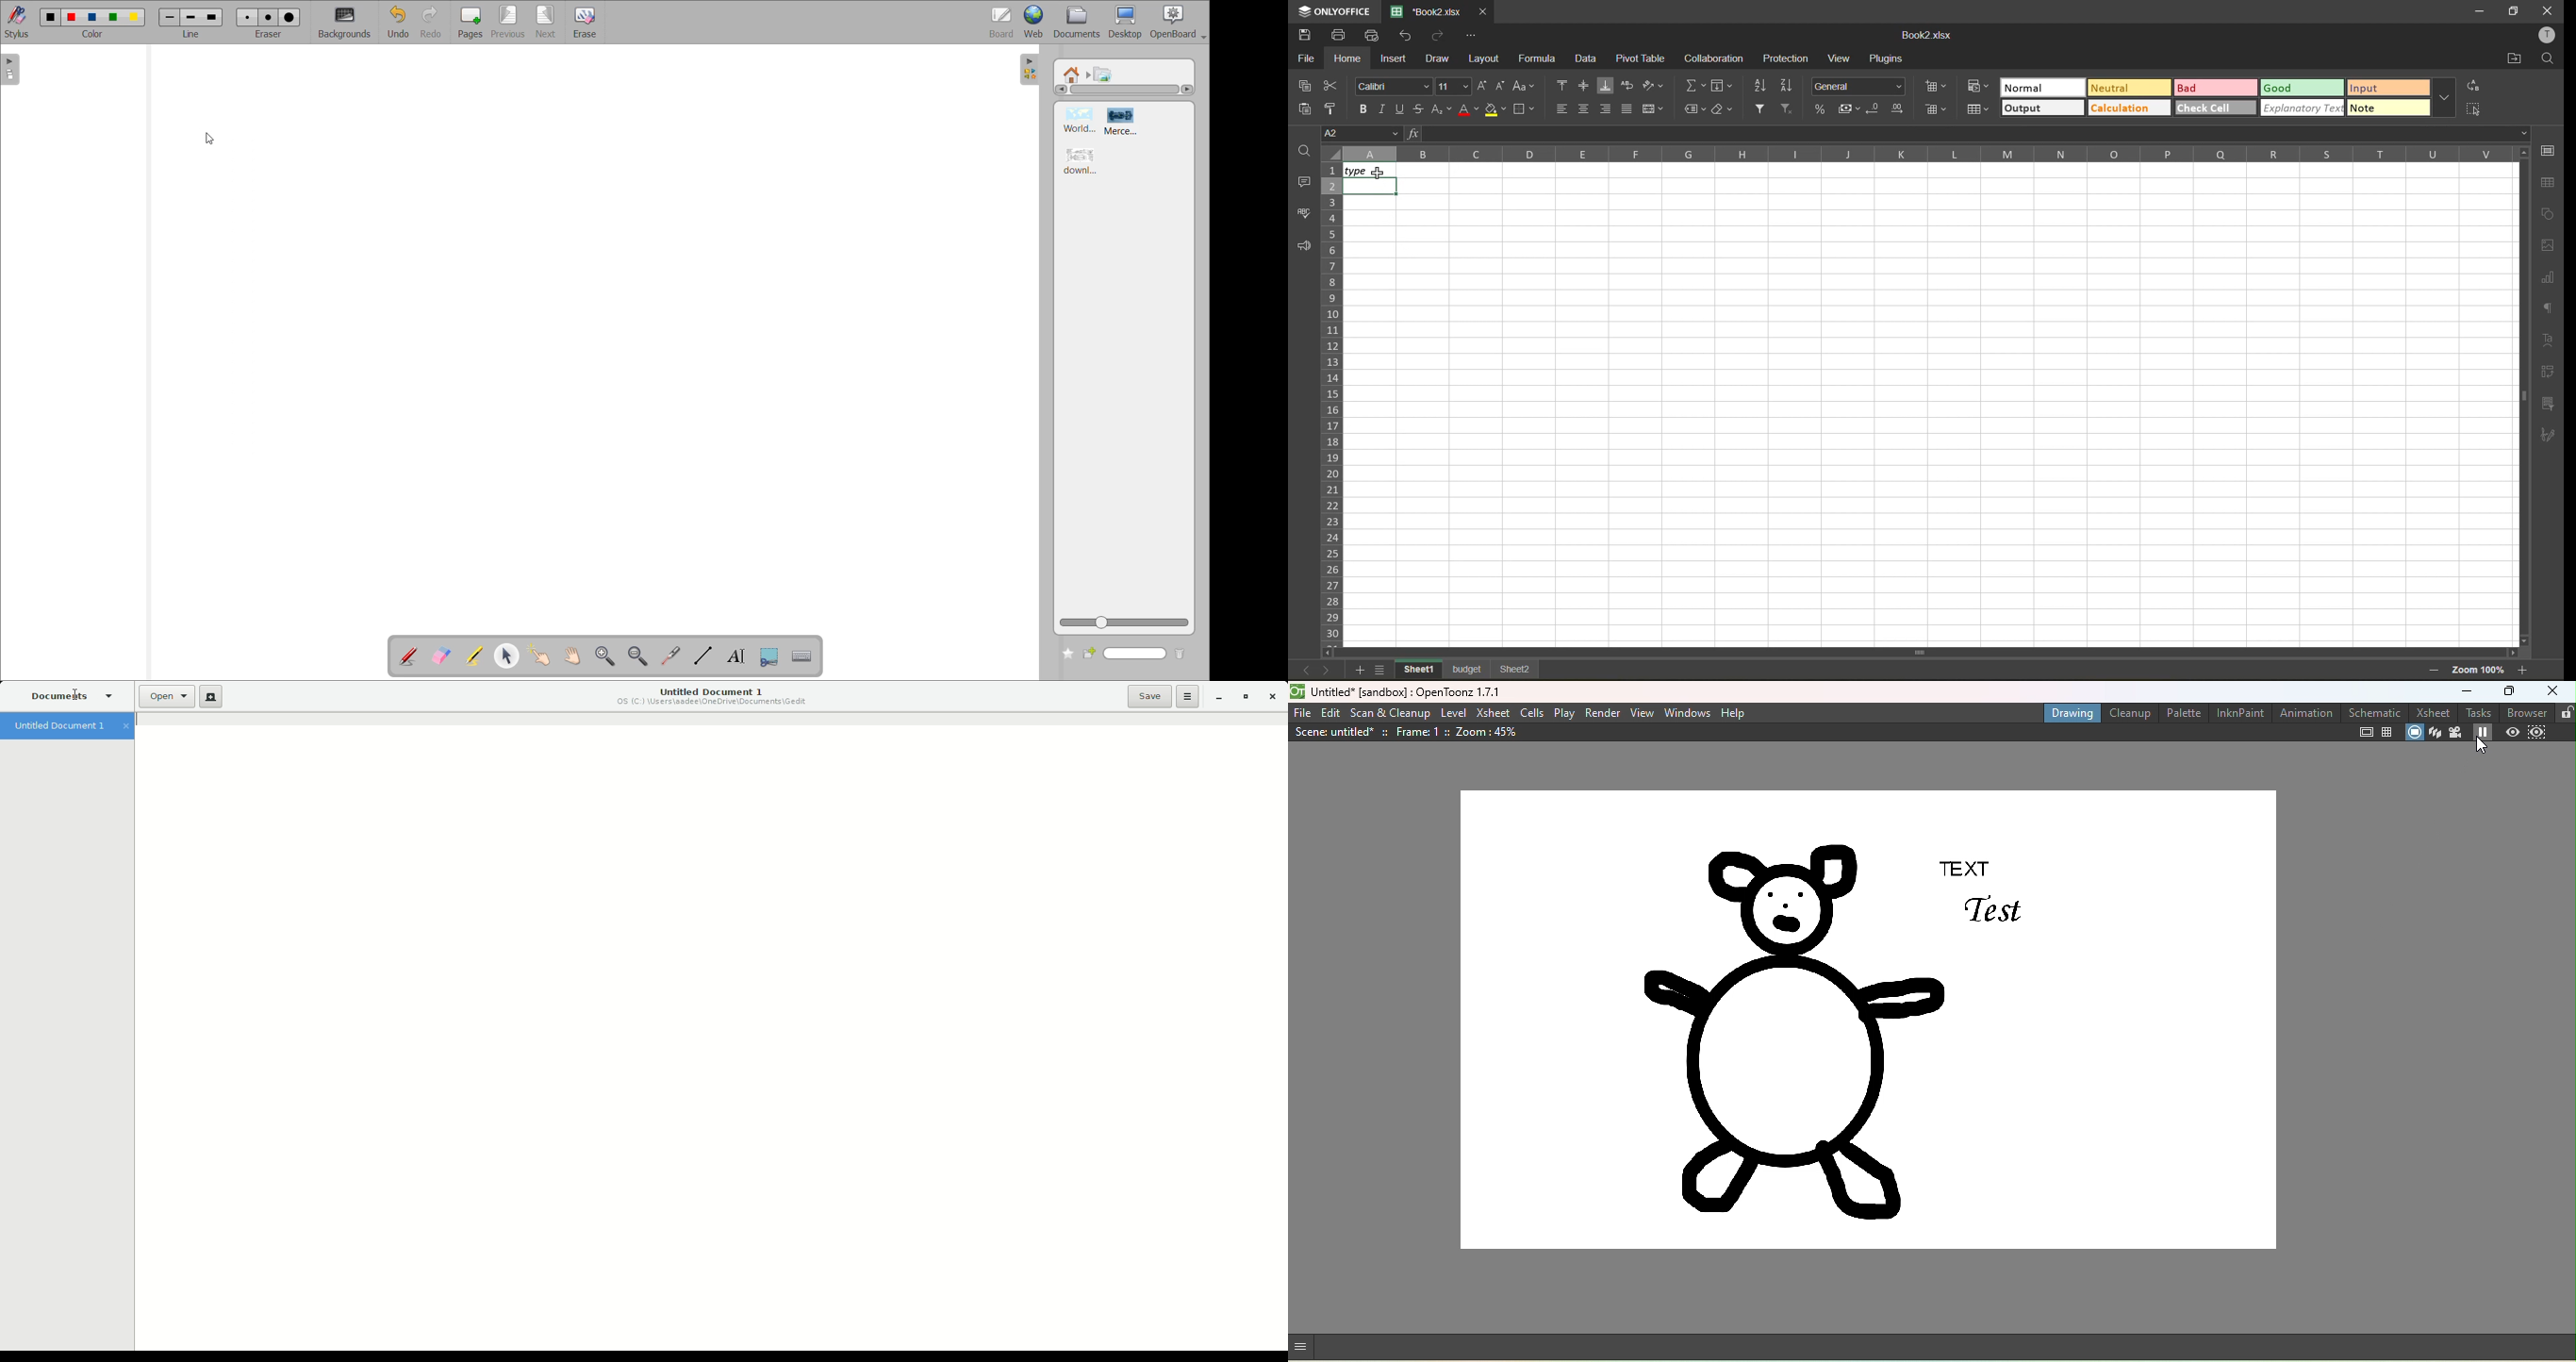 The width and height of the screenshot is (2576, 1372). Describe the element at coordinates (1359, 133) in the screenshot. I see `cell address` at that location.